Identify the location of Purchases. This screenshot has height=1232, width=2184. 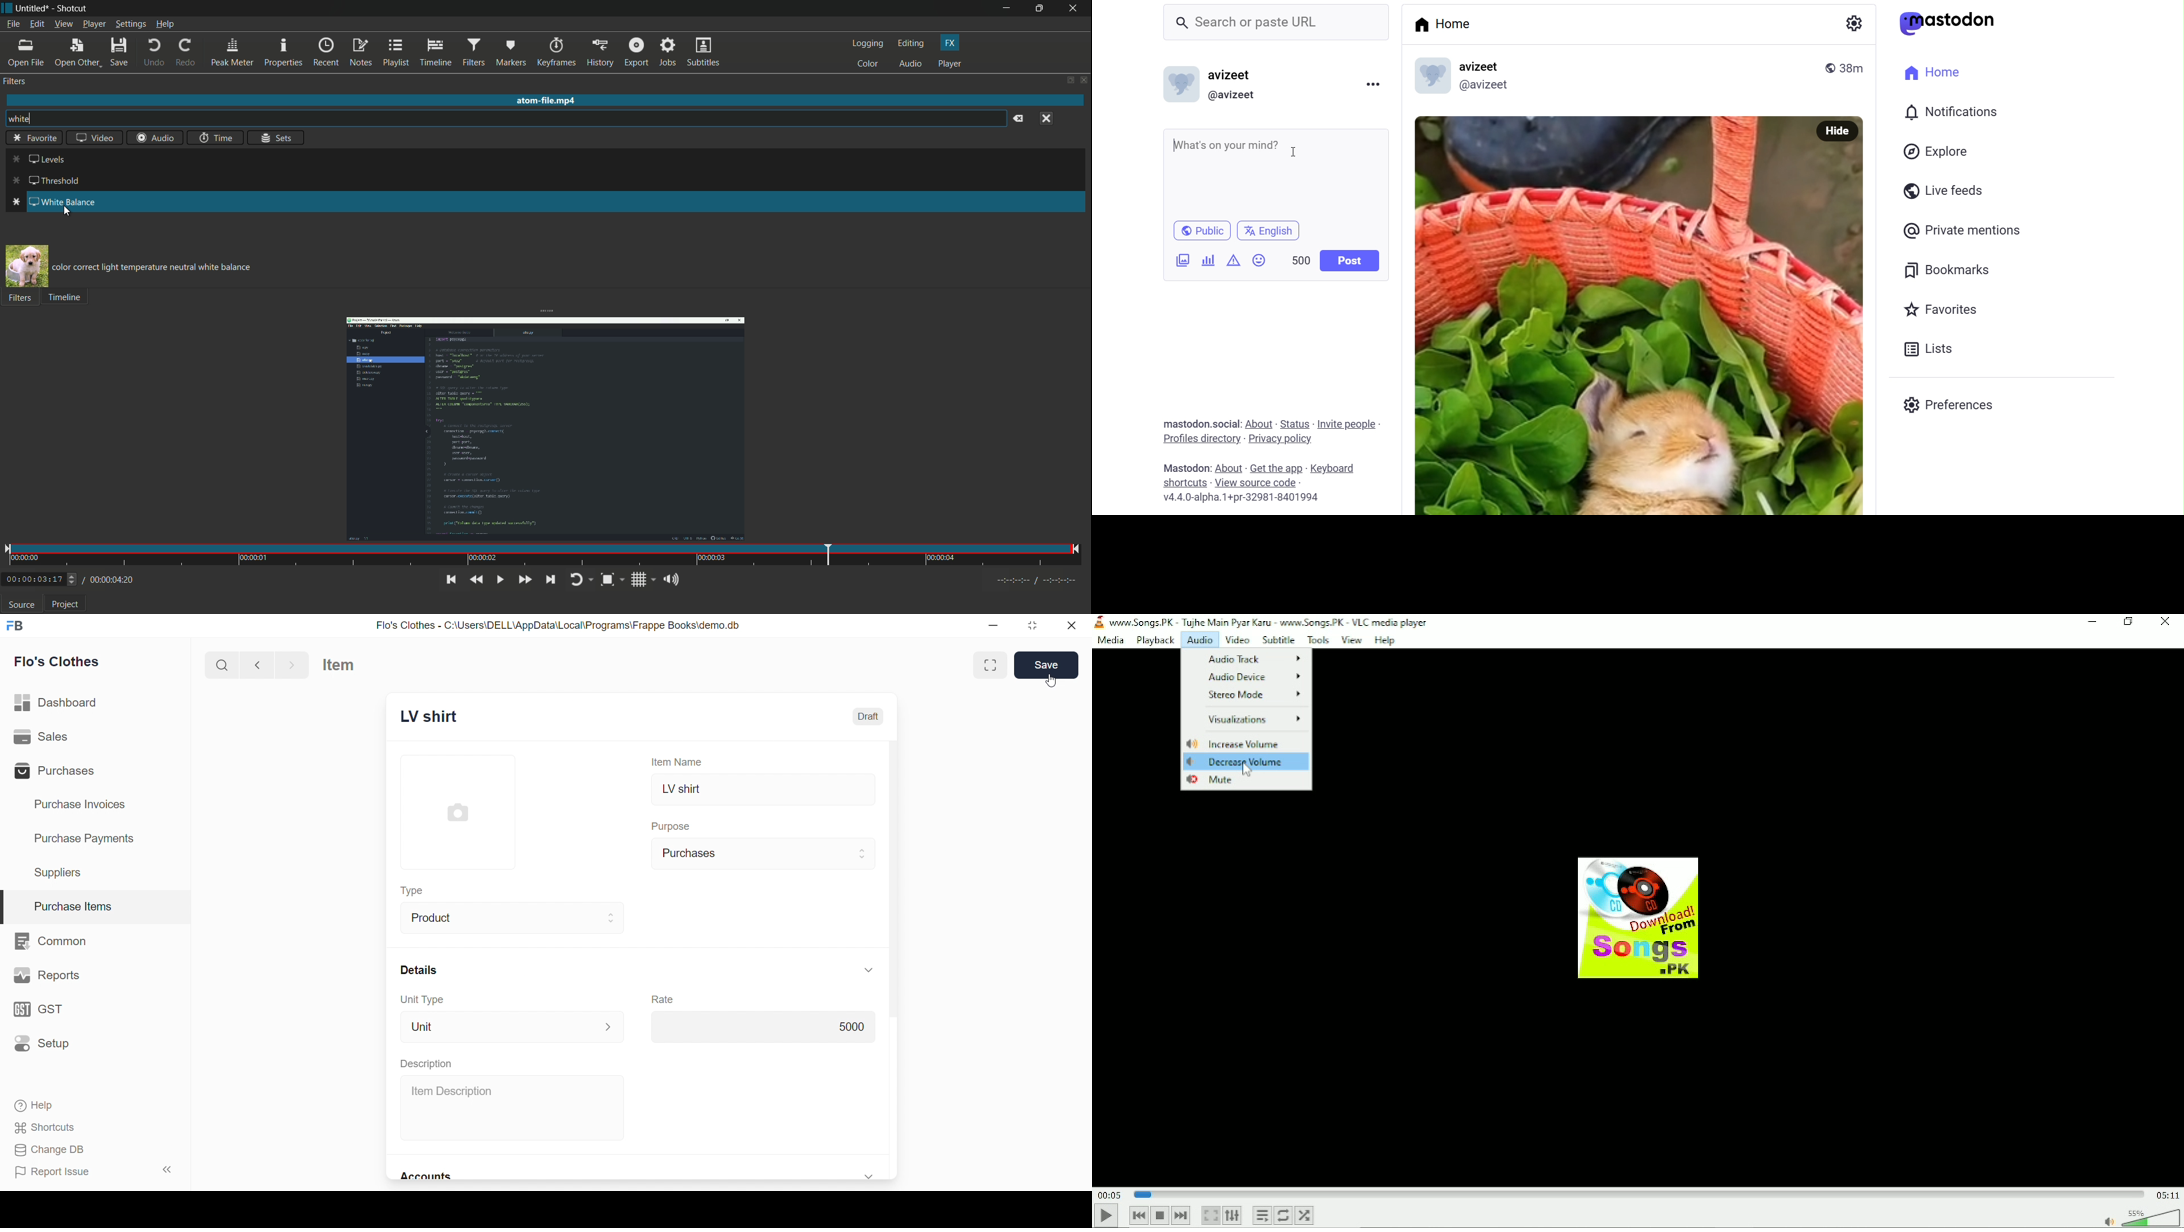
(58, 771).